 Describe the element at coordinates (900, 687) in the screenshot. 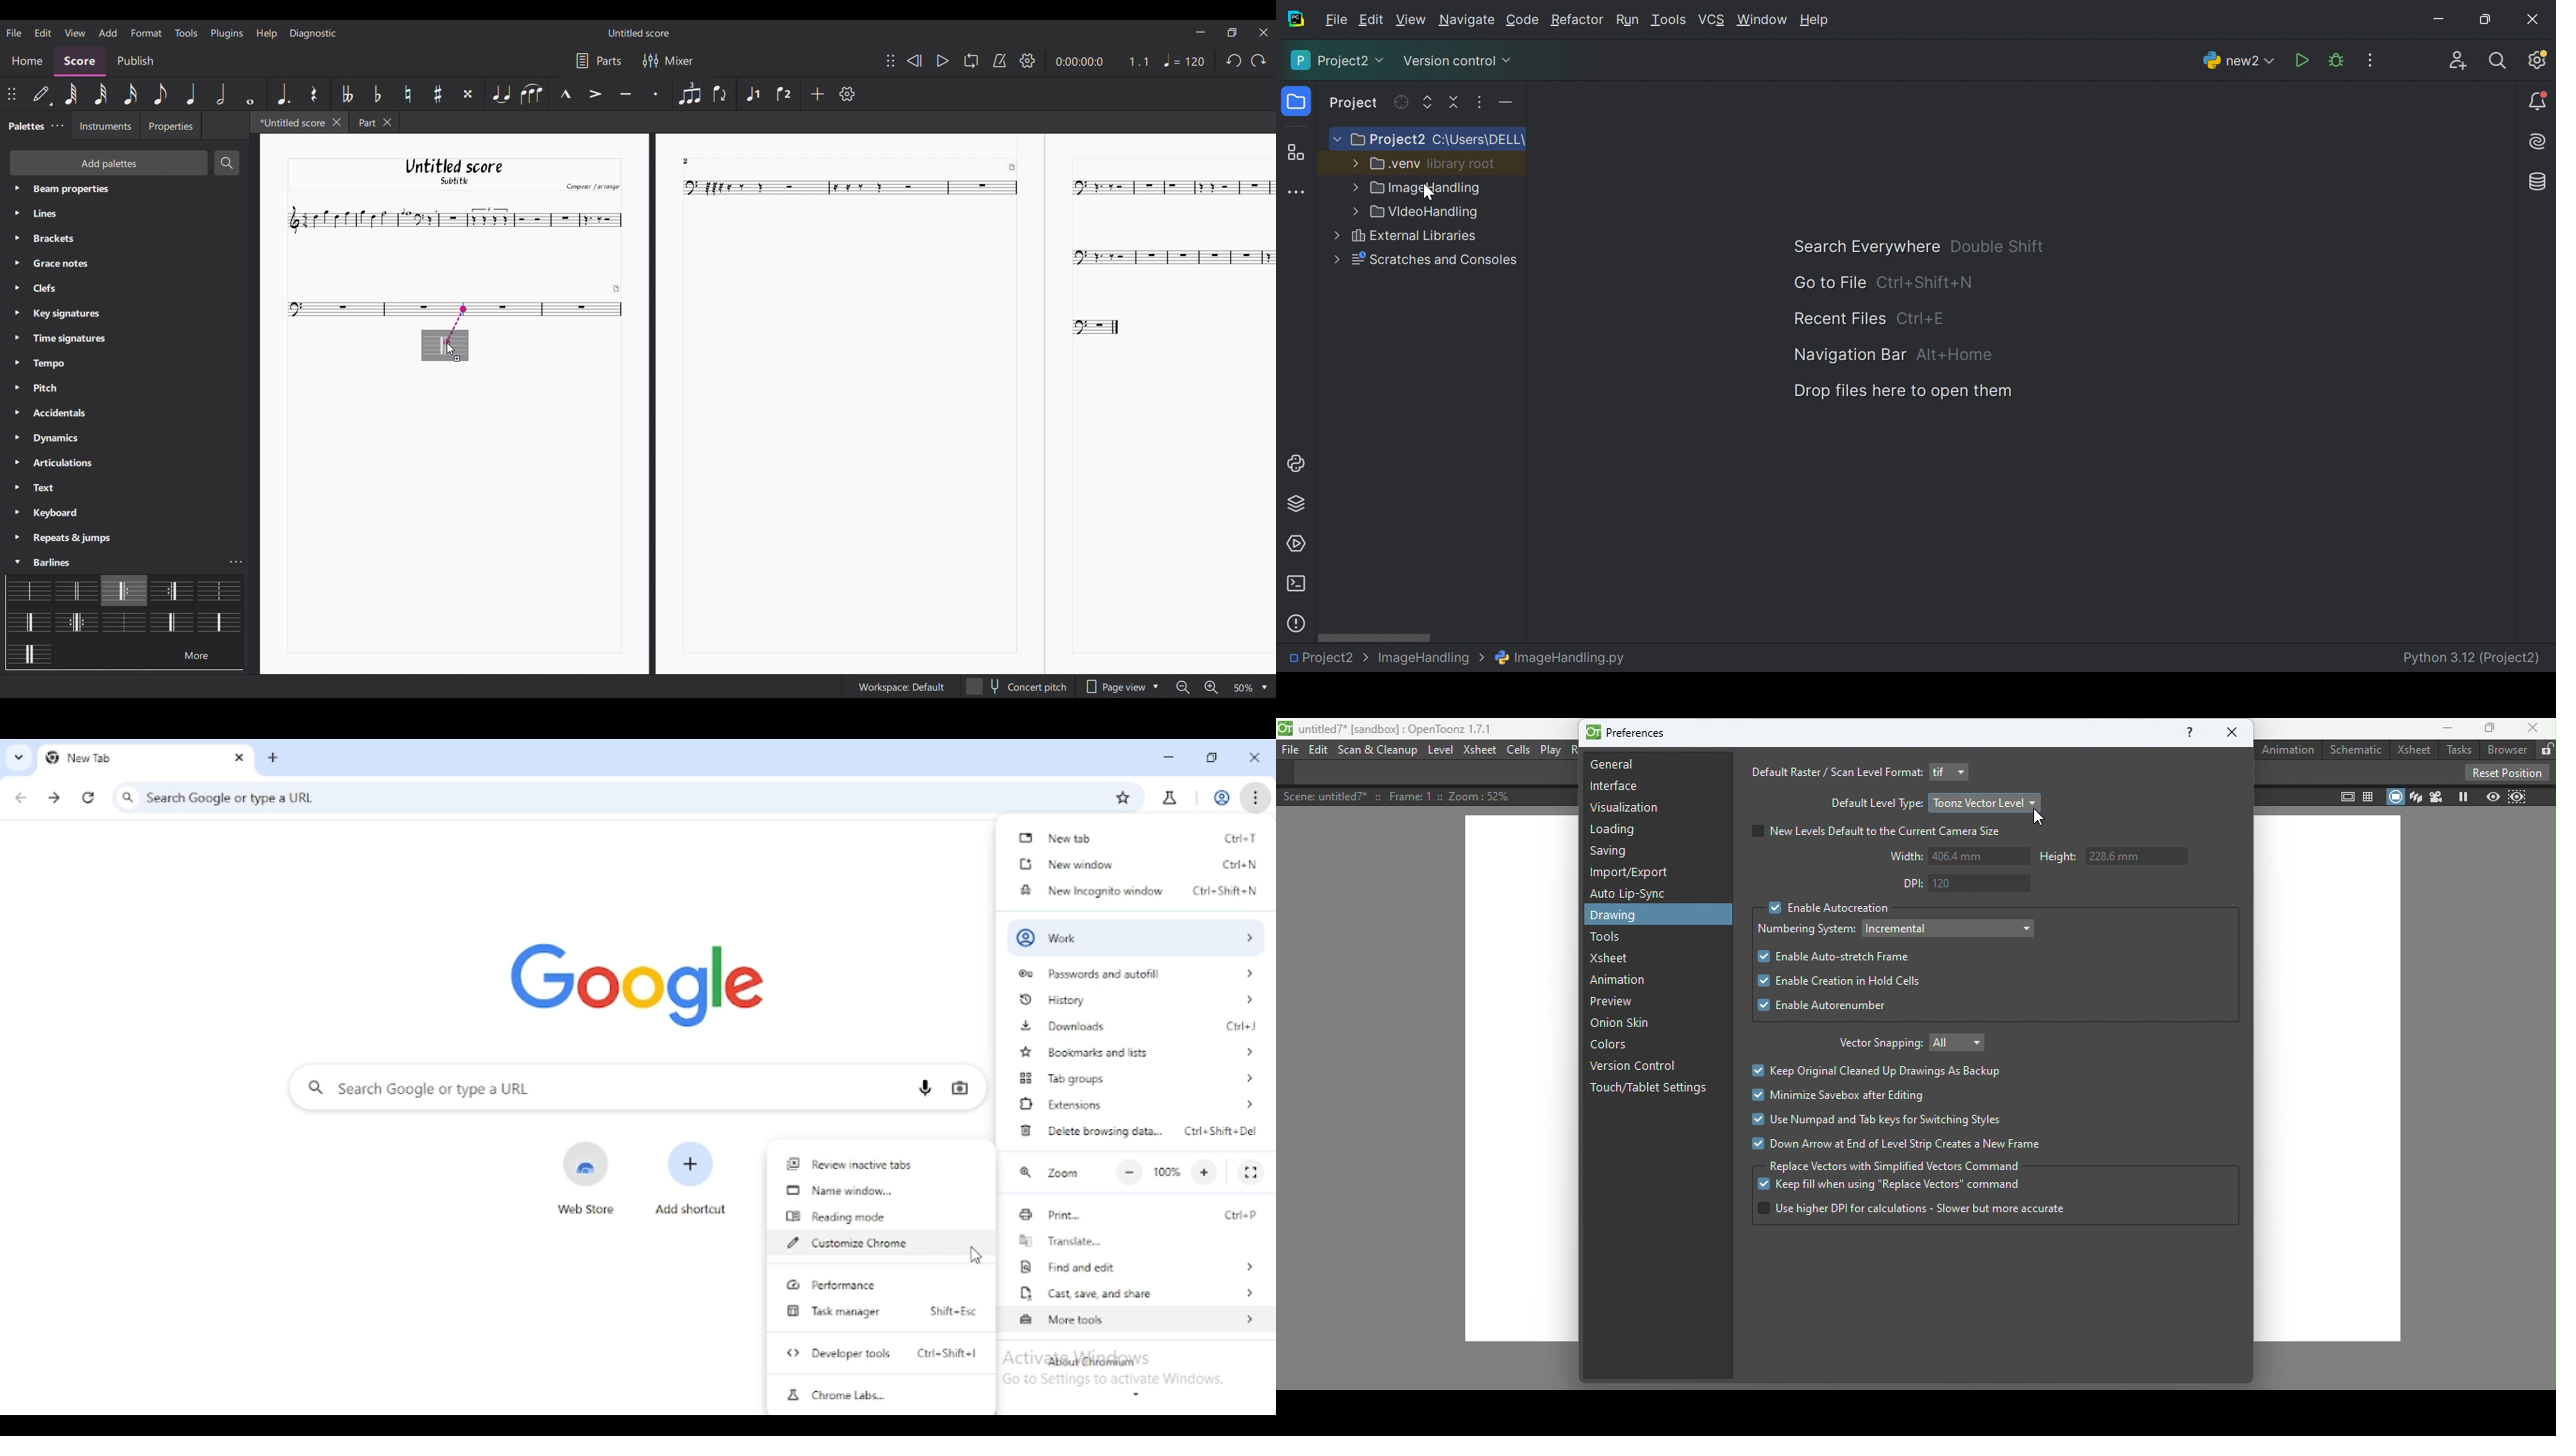

I see `Workspace settings` at that location.